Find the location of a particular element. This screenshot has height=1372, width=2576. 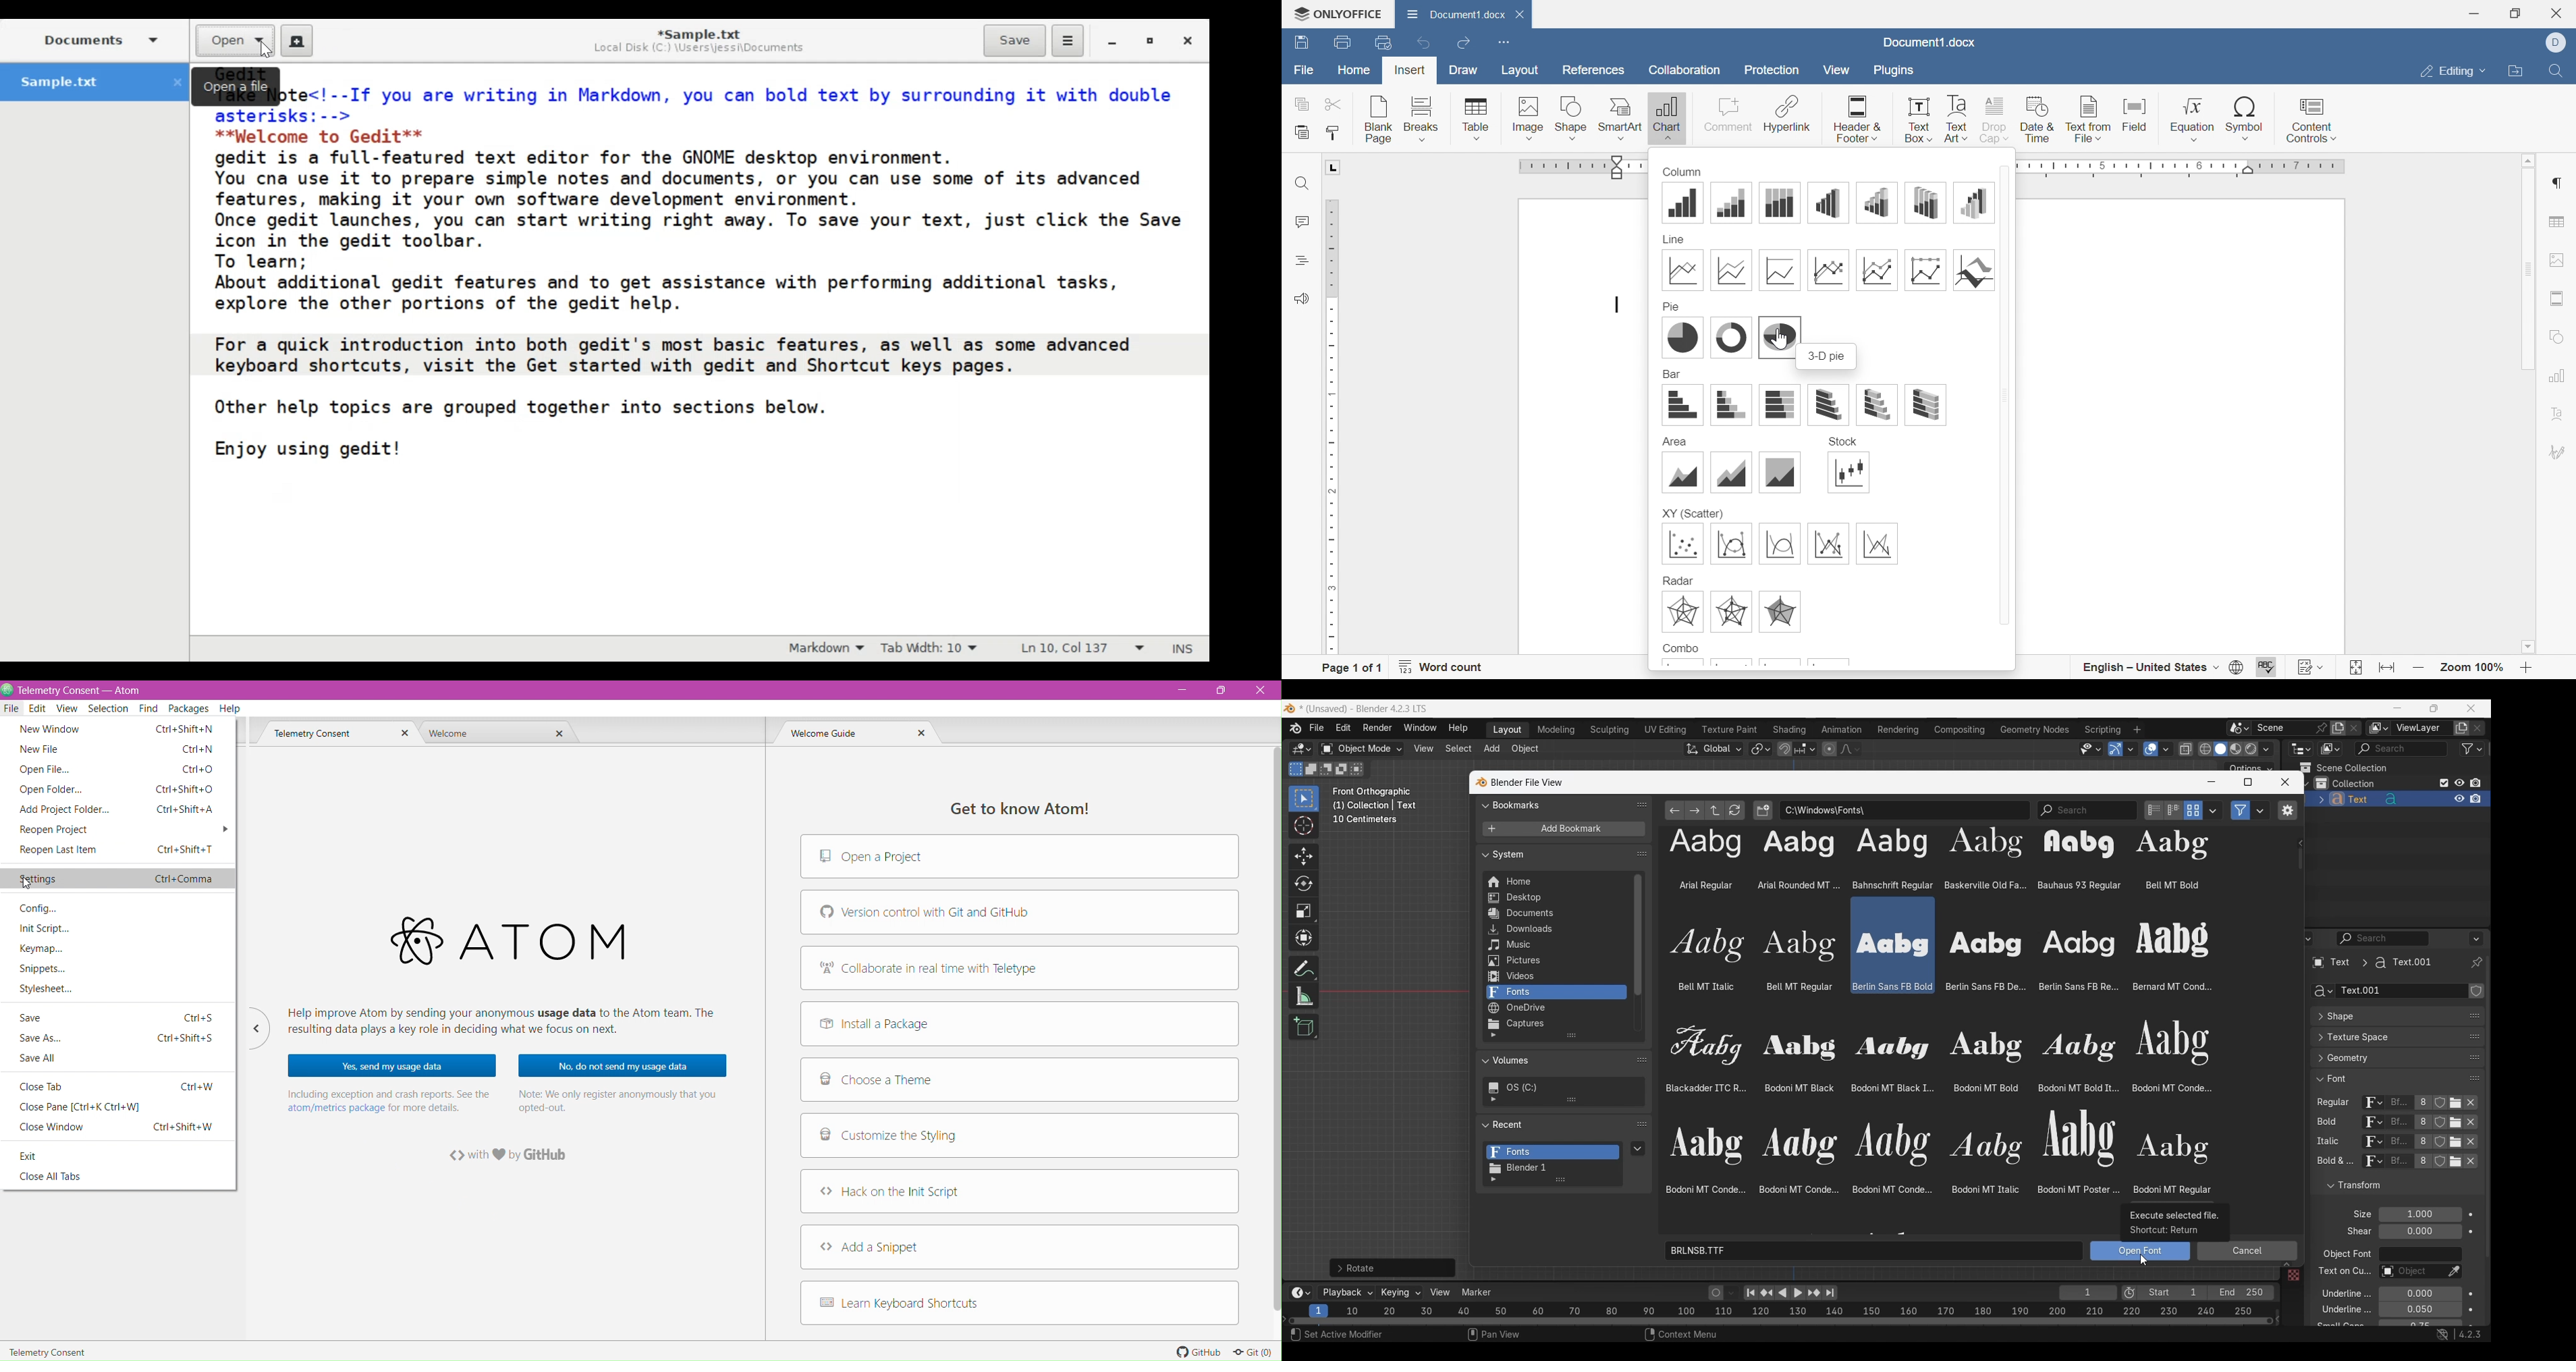

L is located at coordinates (1334, 168).